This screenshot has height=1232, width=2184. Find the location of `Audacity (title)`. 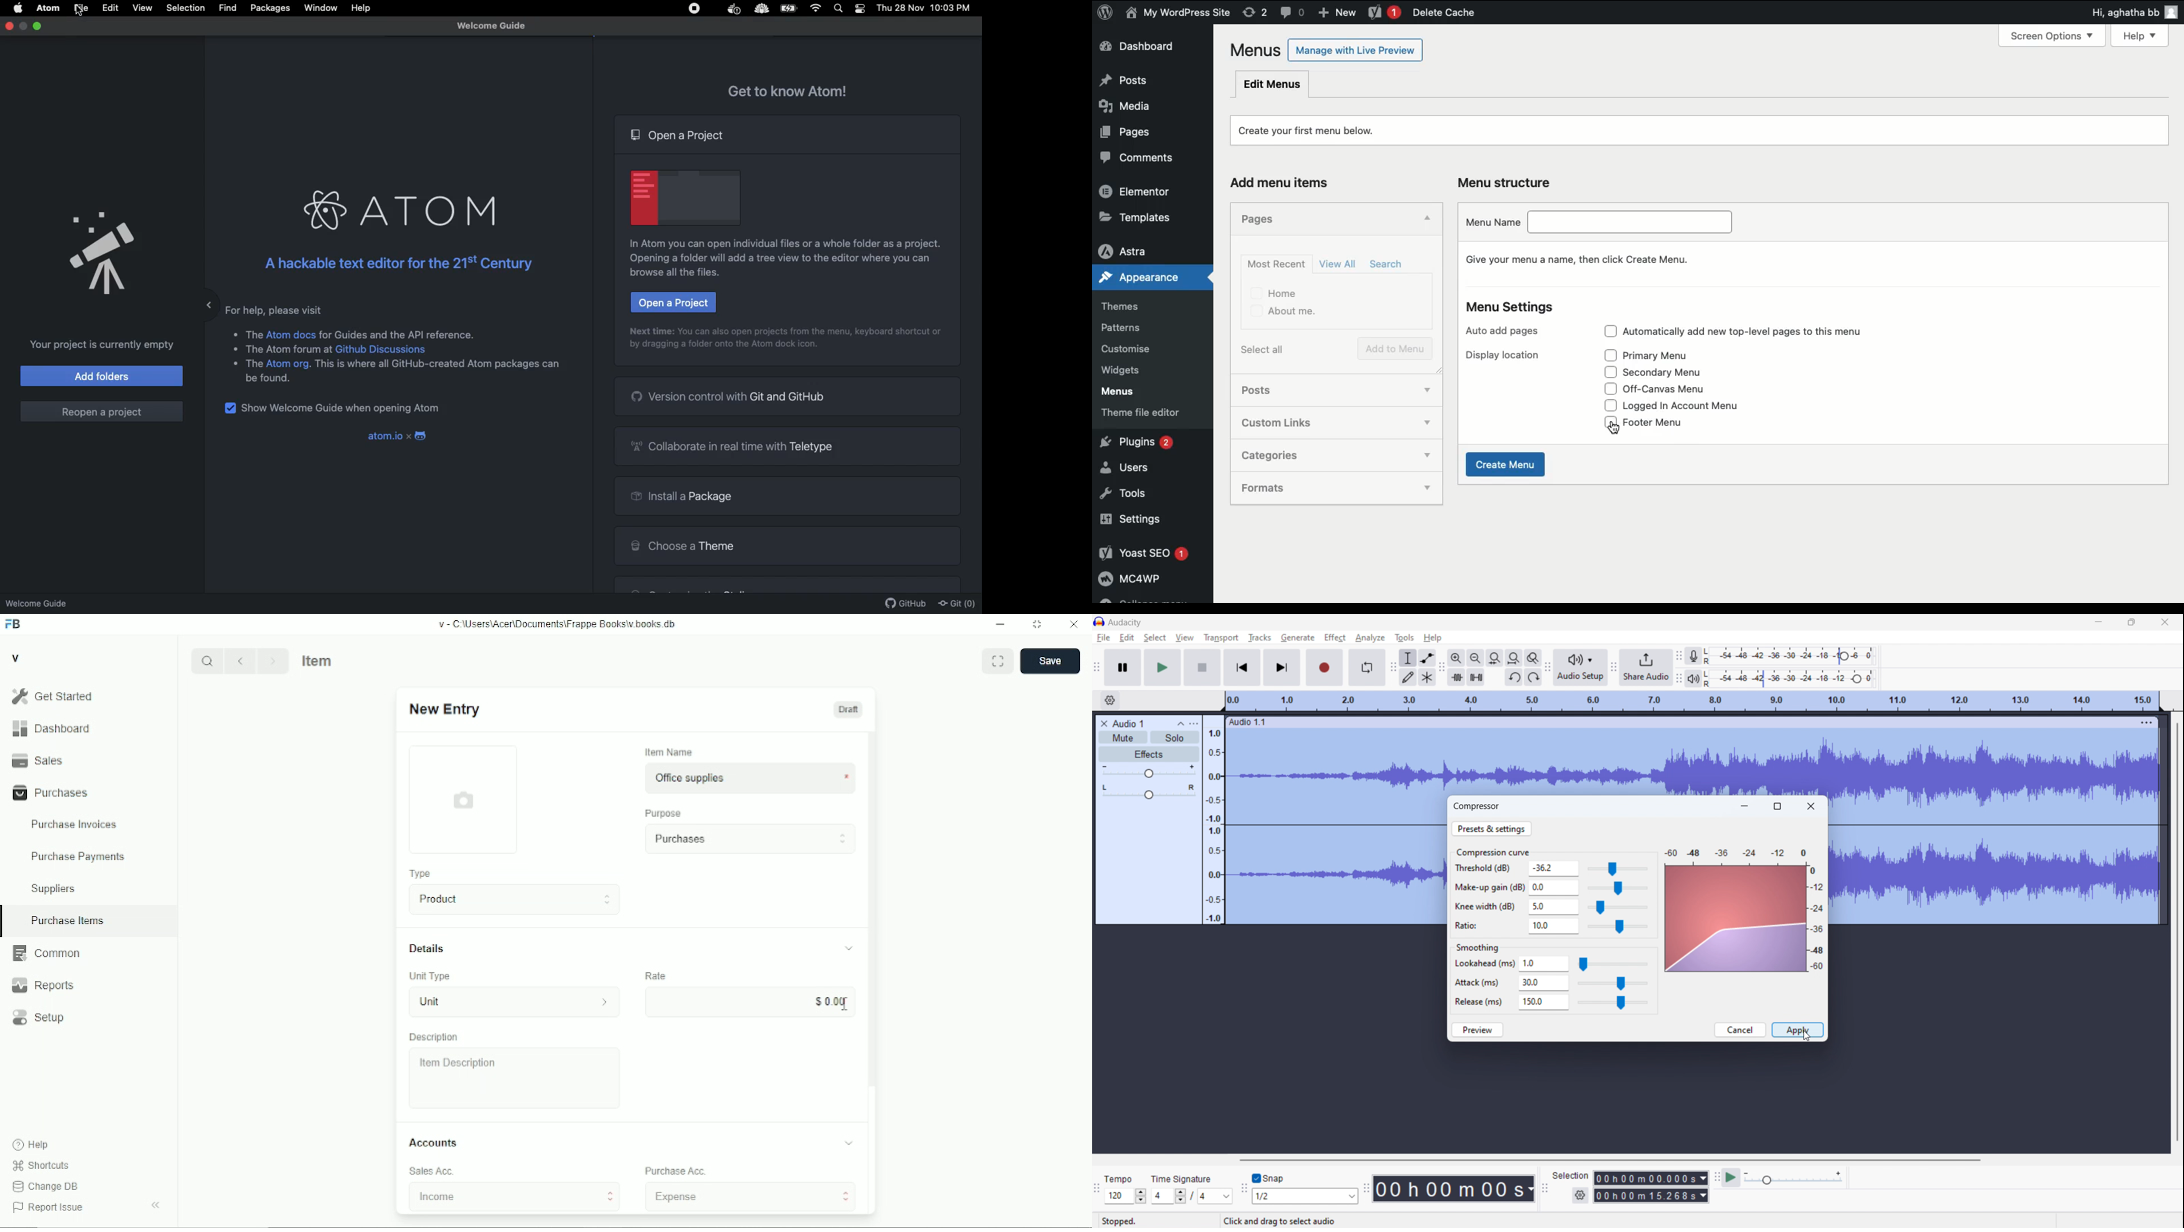

Audacity (title) is located at coordinates (1129, 621).